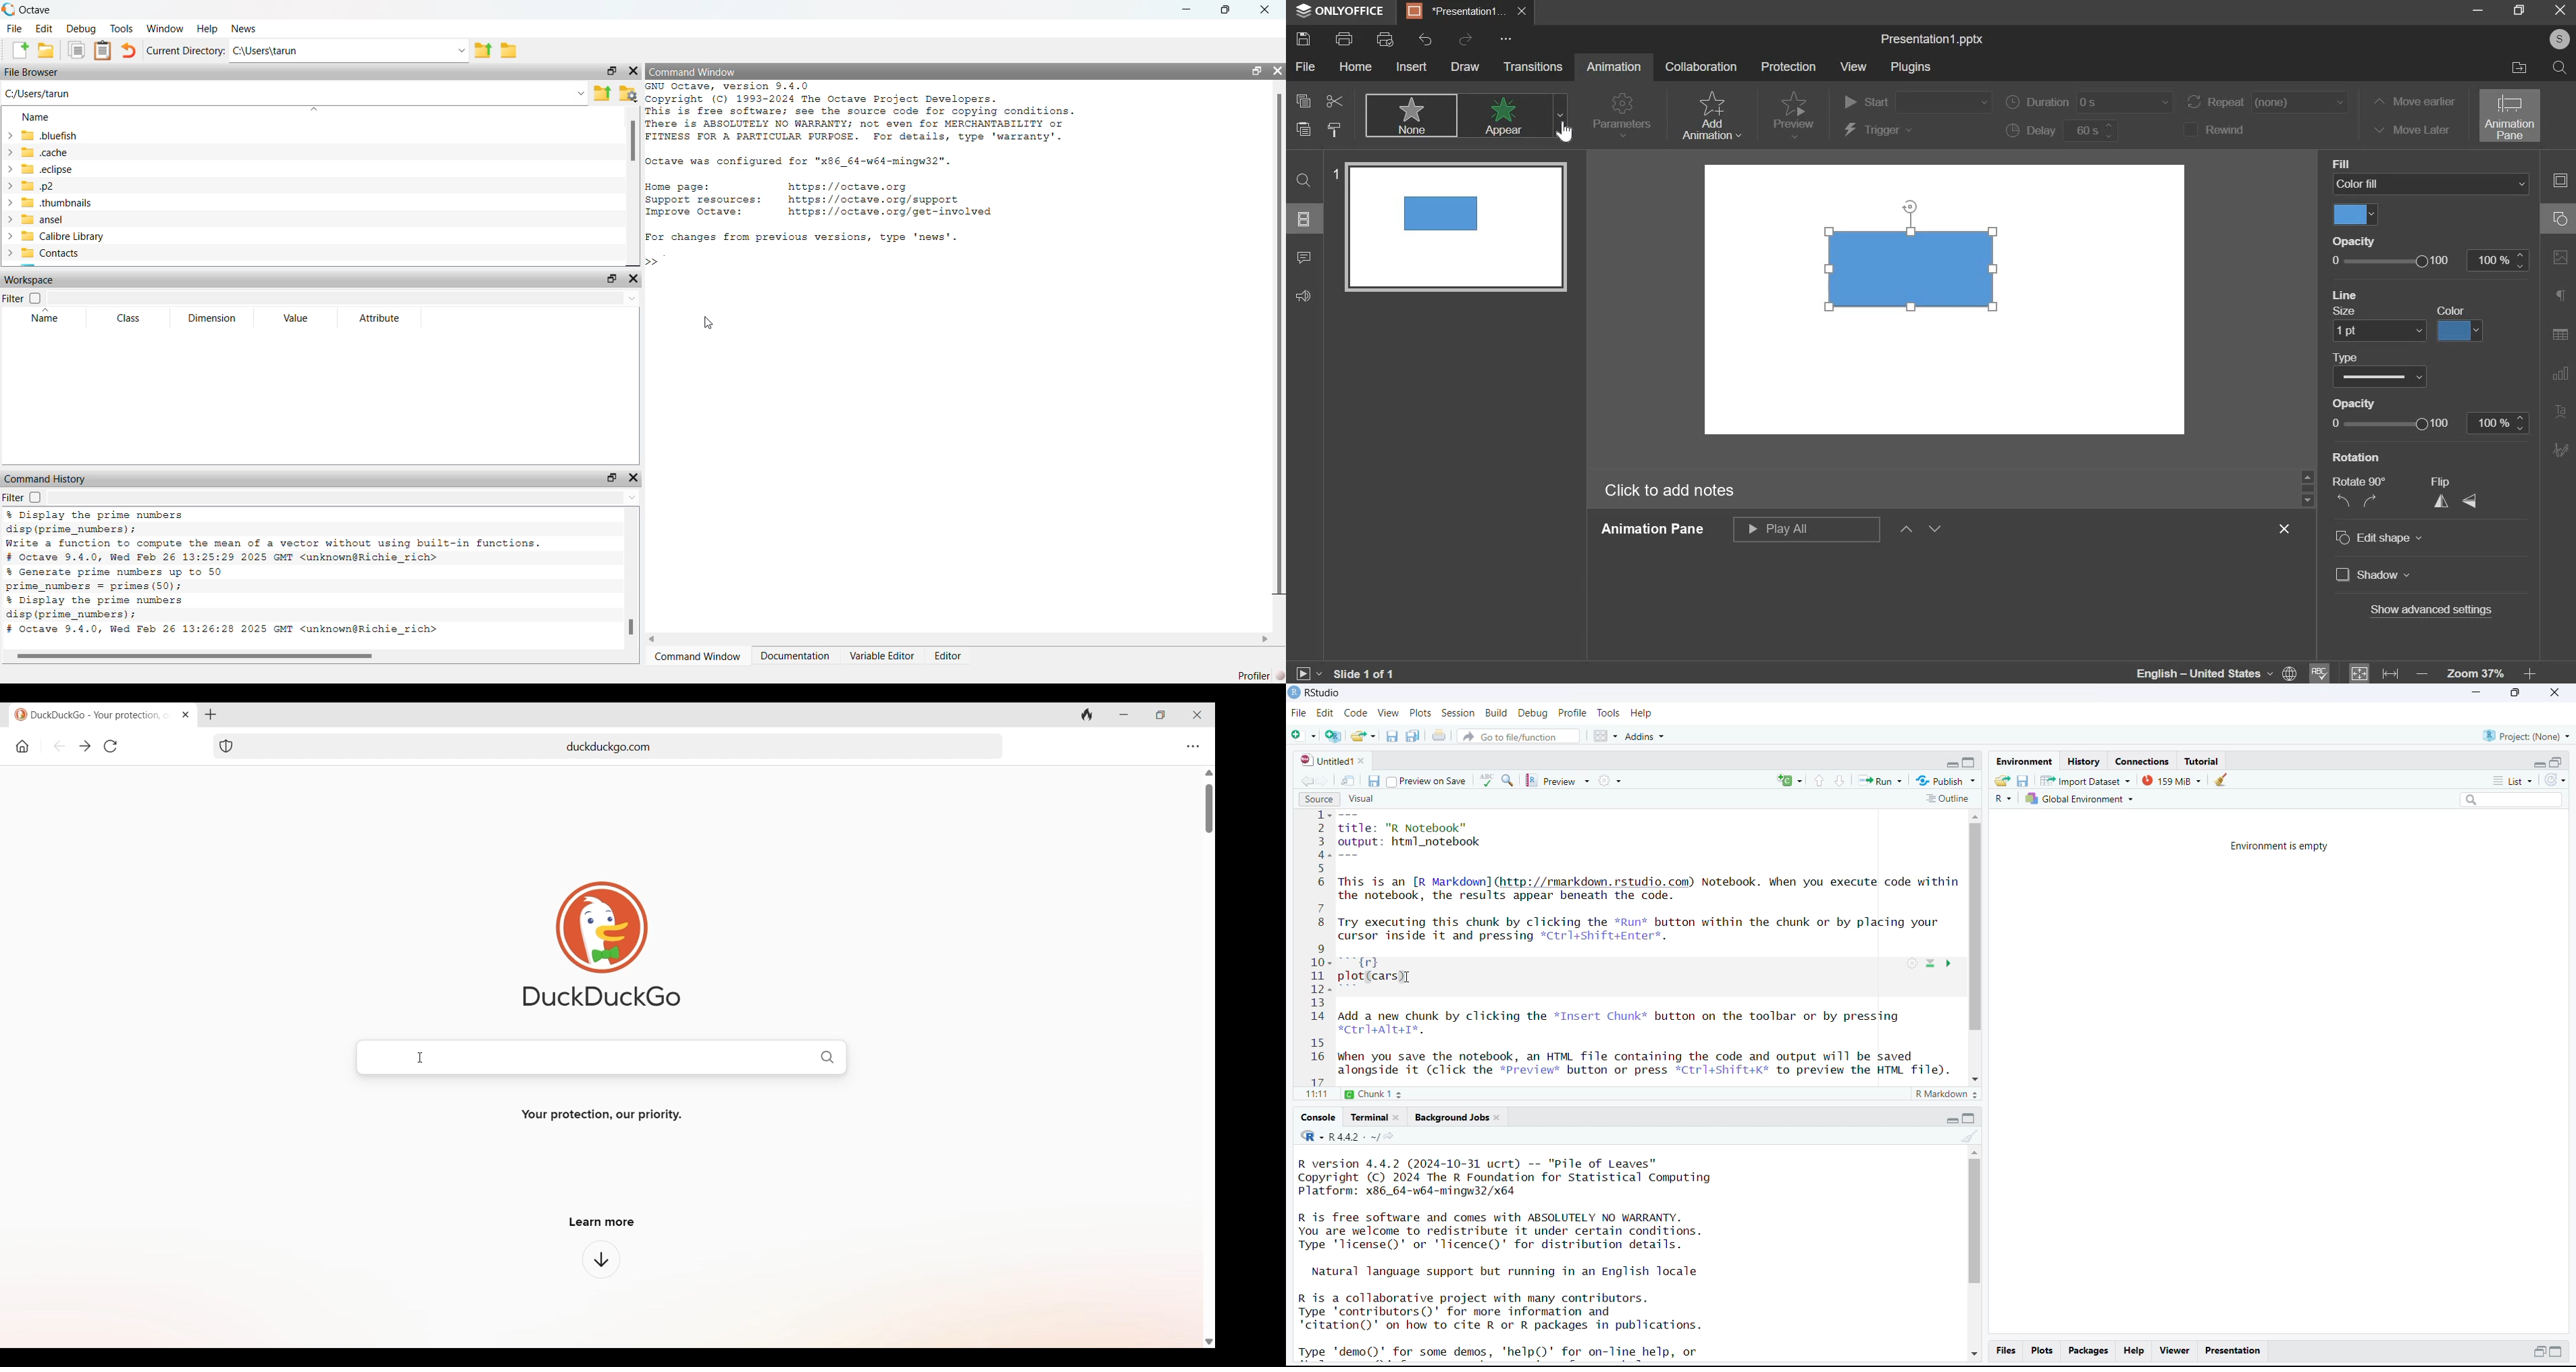 This screenshot has height=1372, width=2576. Describe the element at coordinates (2539, 764) in the screenshot. I see `expand` at that location.